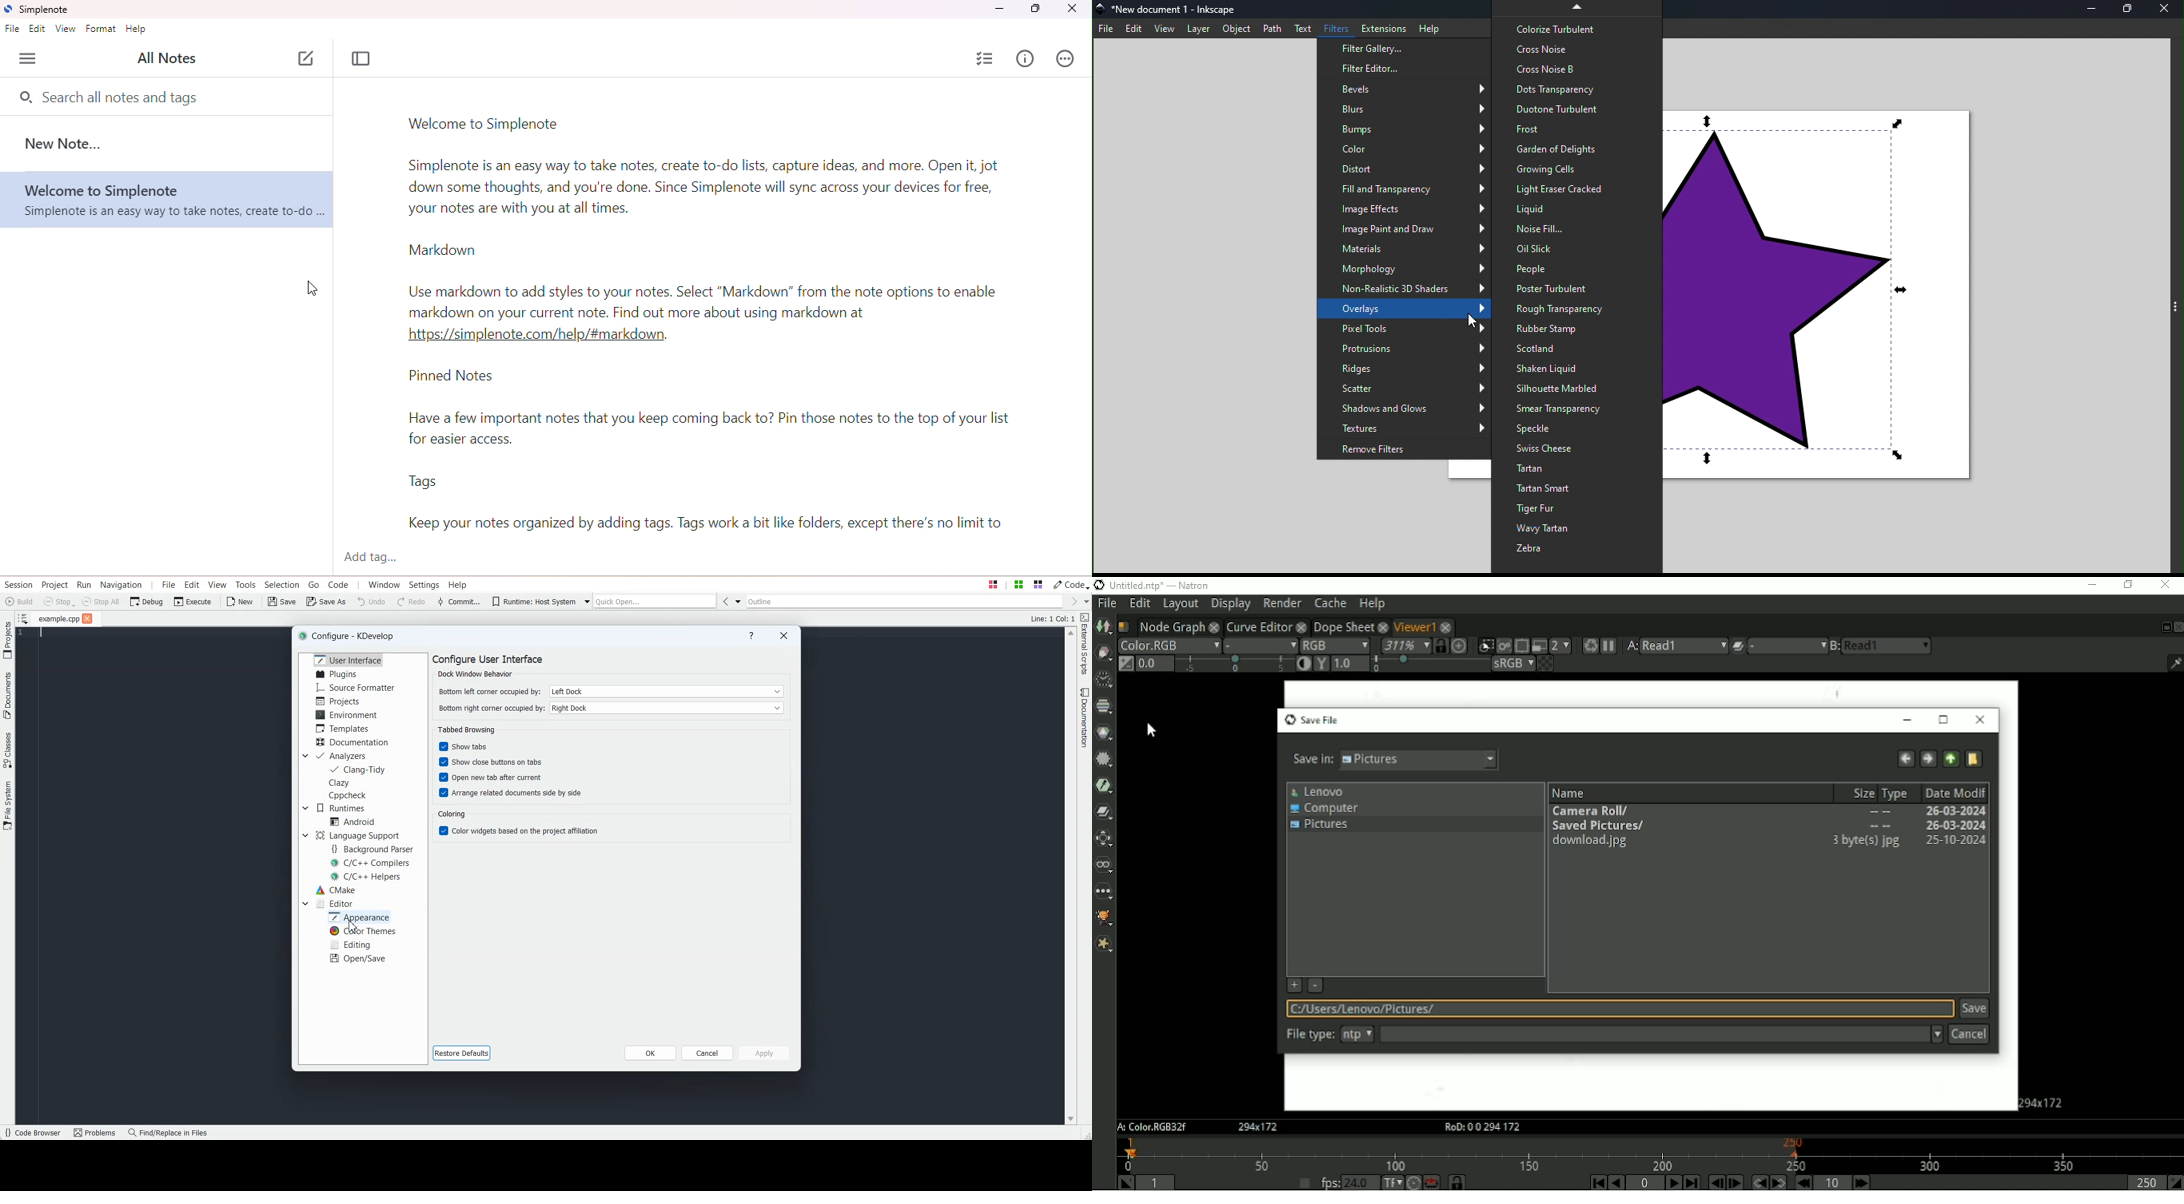 The height and width of the screenshot is (1204, 2184). What do you see at coordinates (1401, 350) in the screenshot?
I see `Protrusions` at bounding box center [1401, 350].